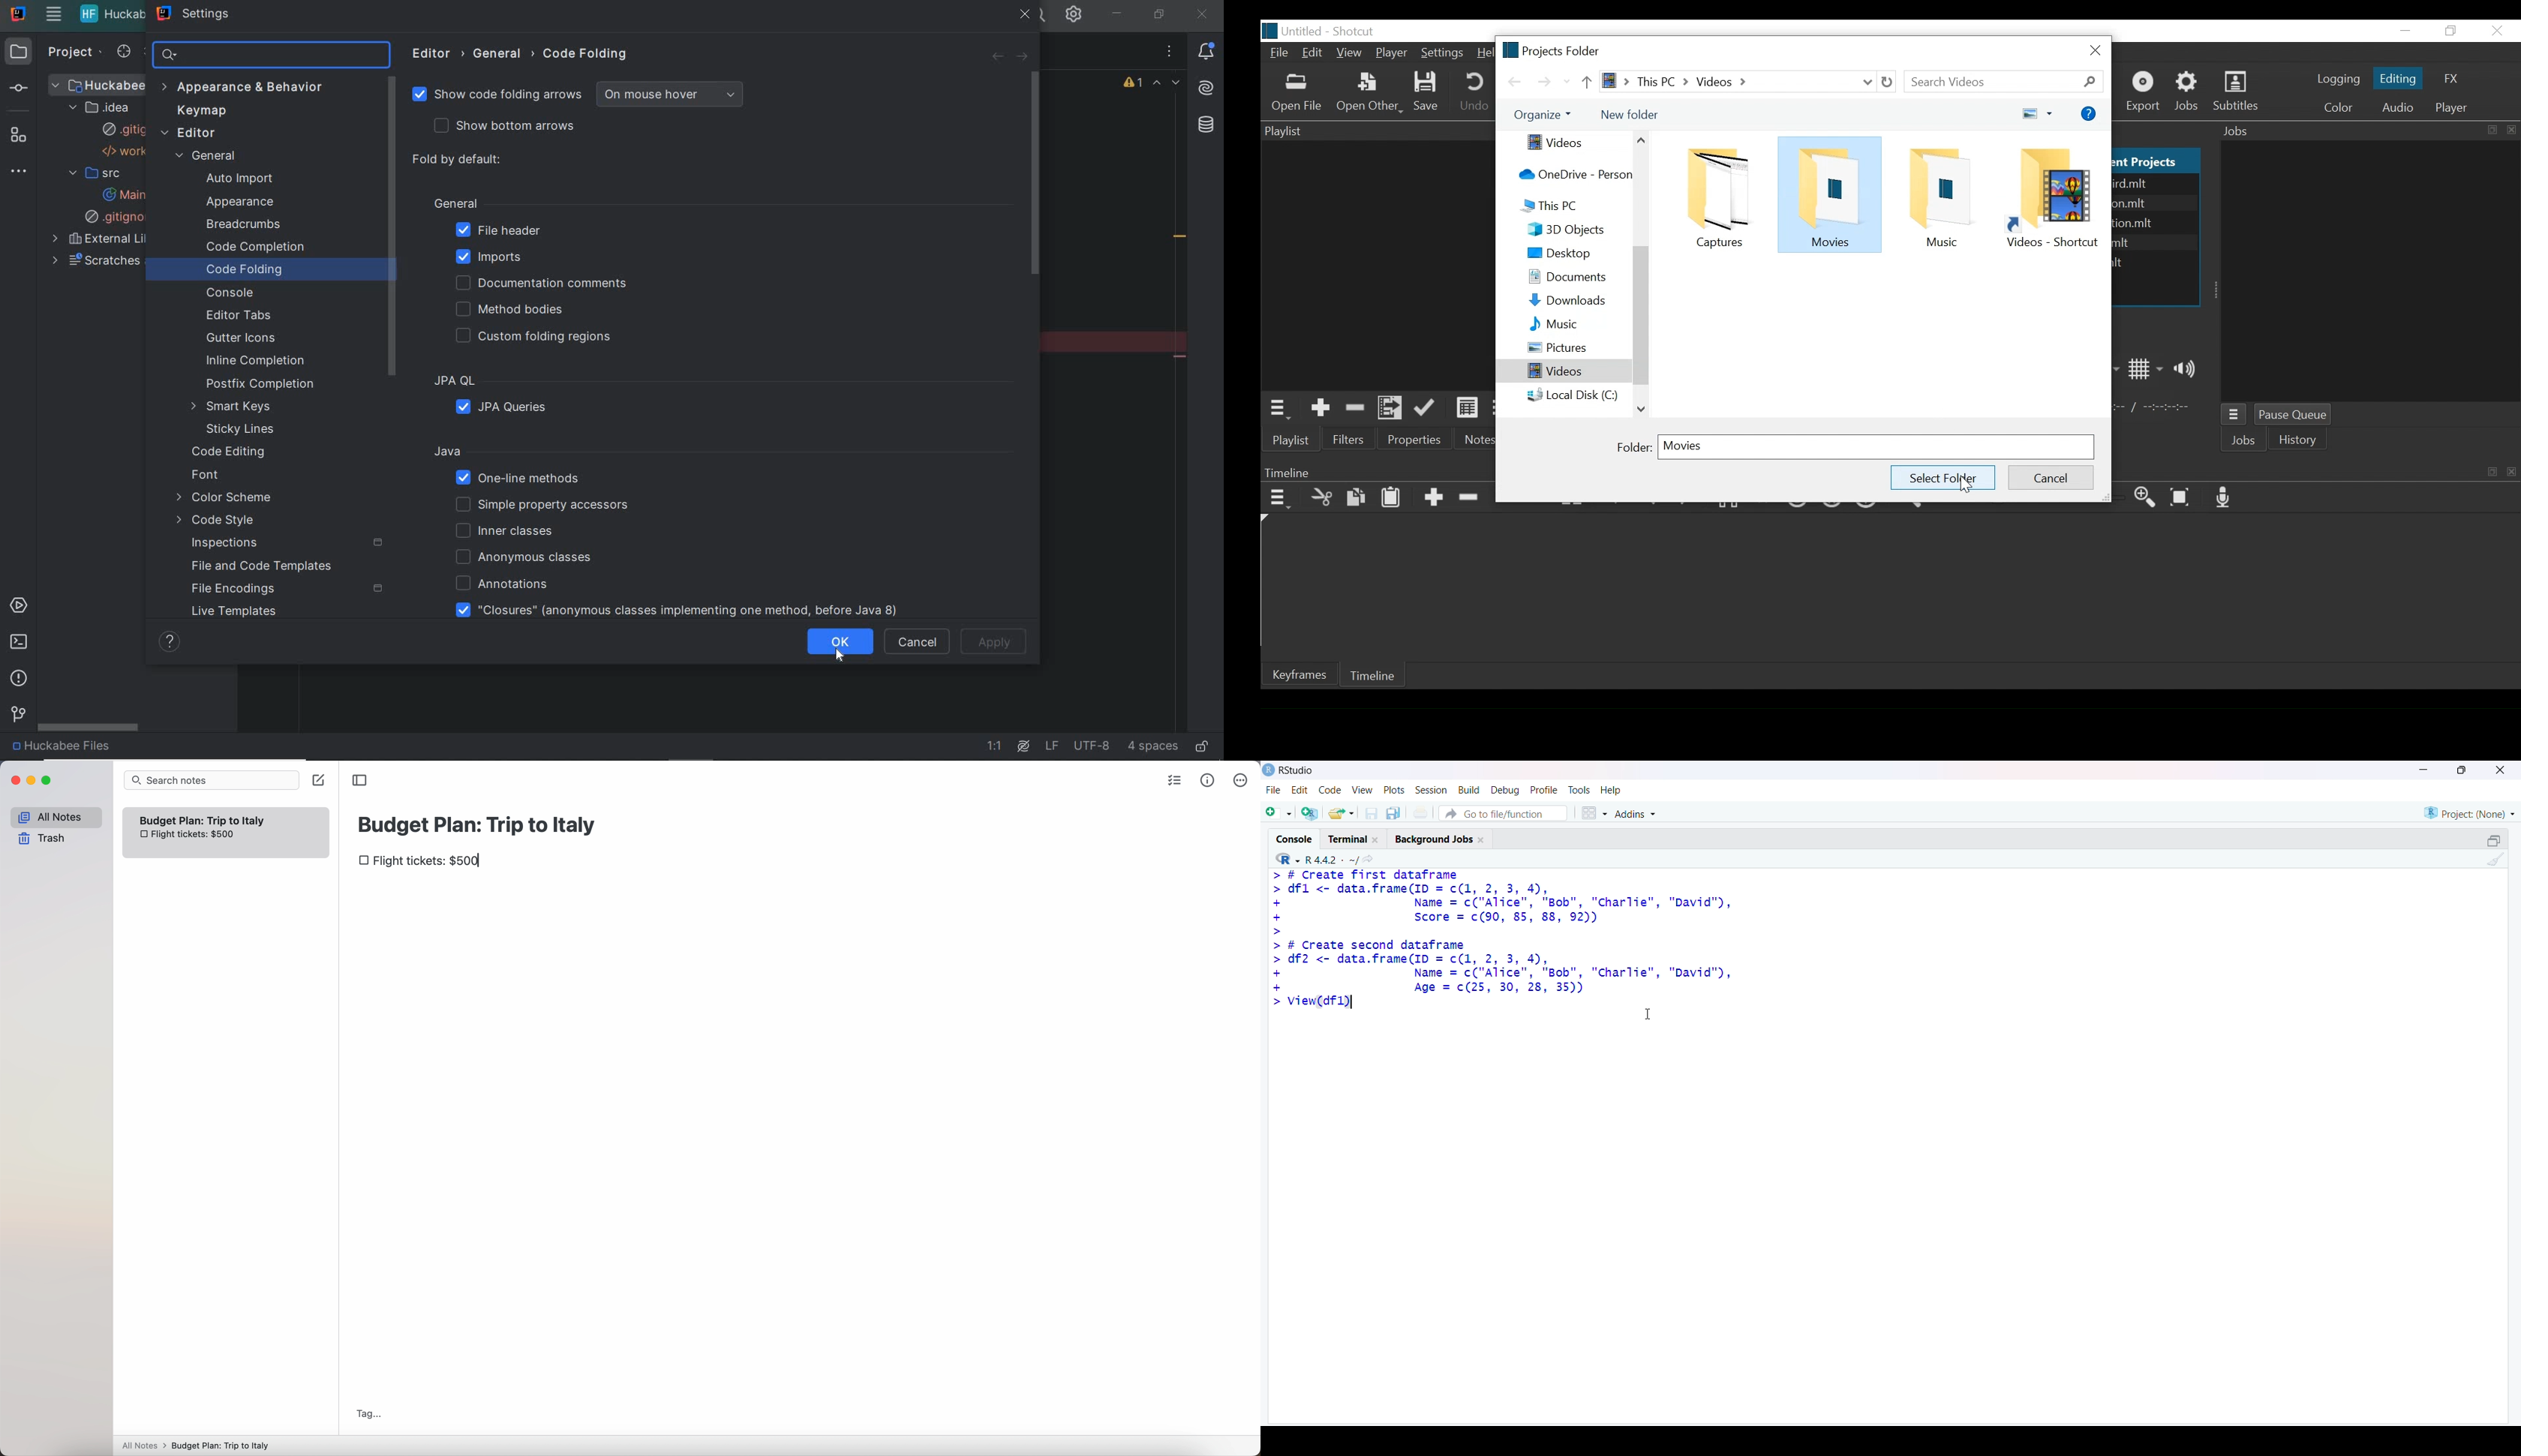 The width and height of the screenshot is (2548, 1456). I want to click on Go Forward, so click(1541, 82).